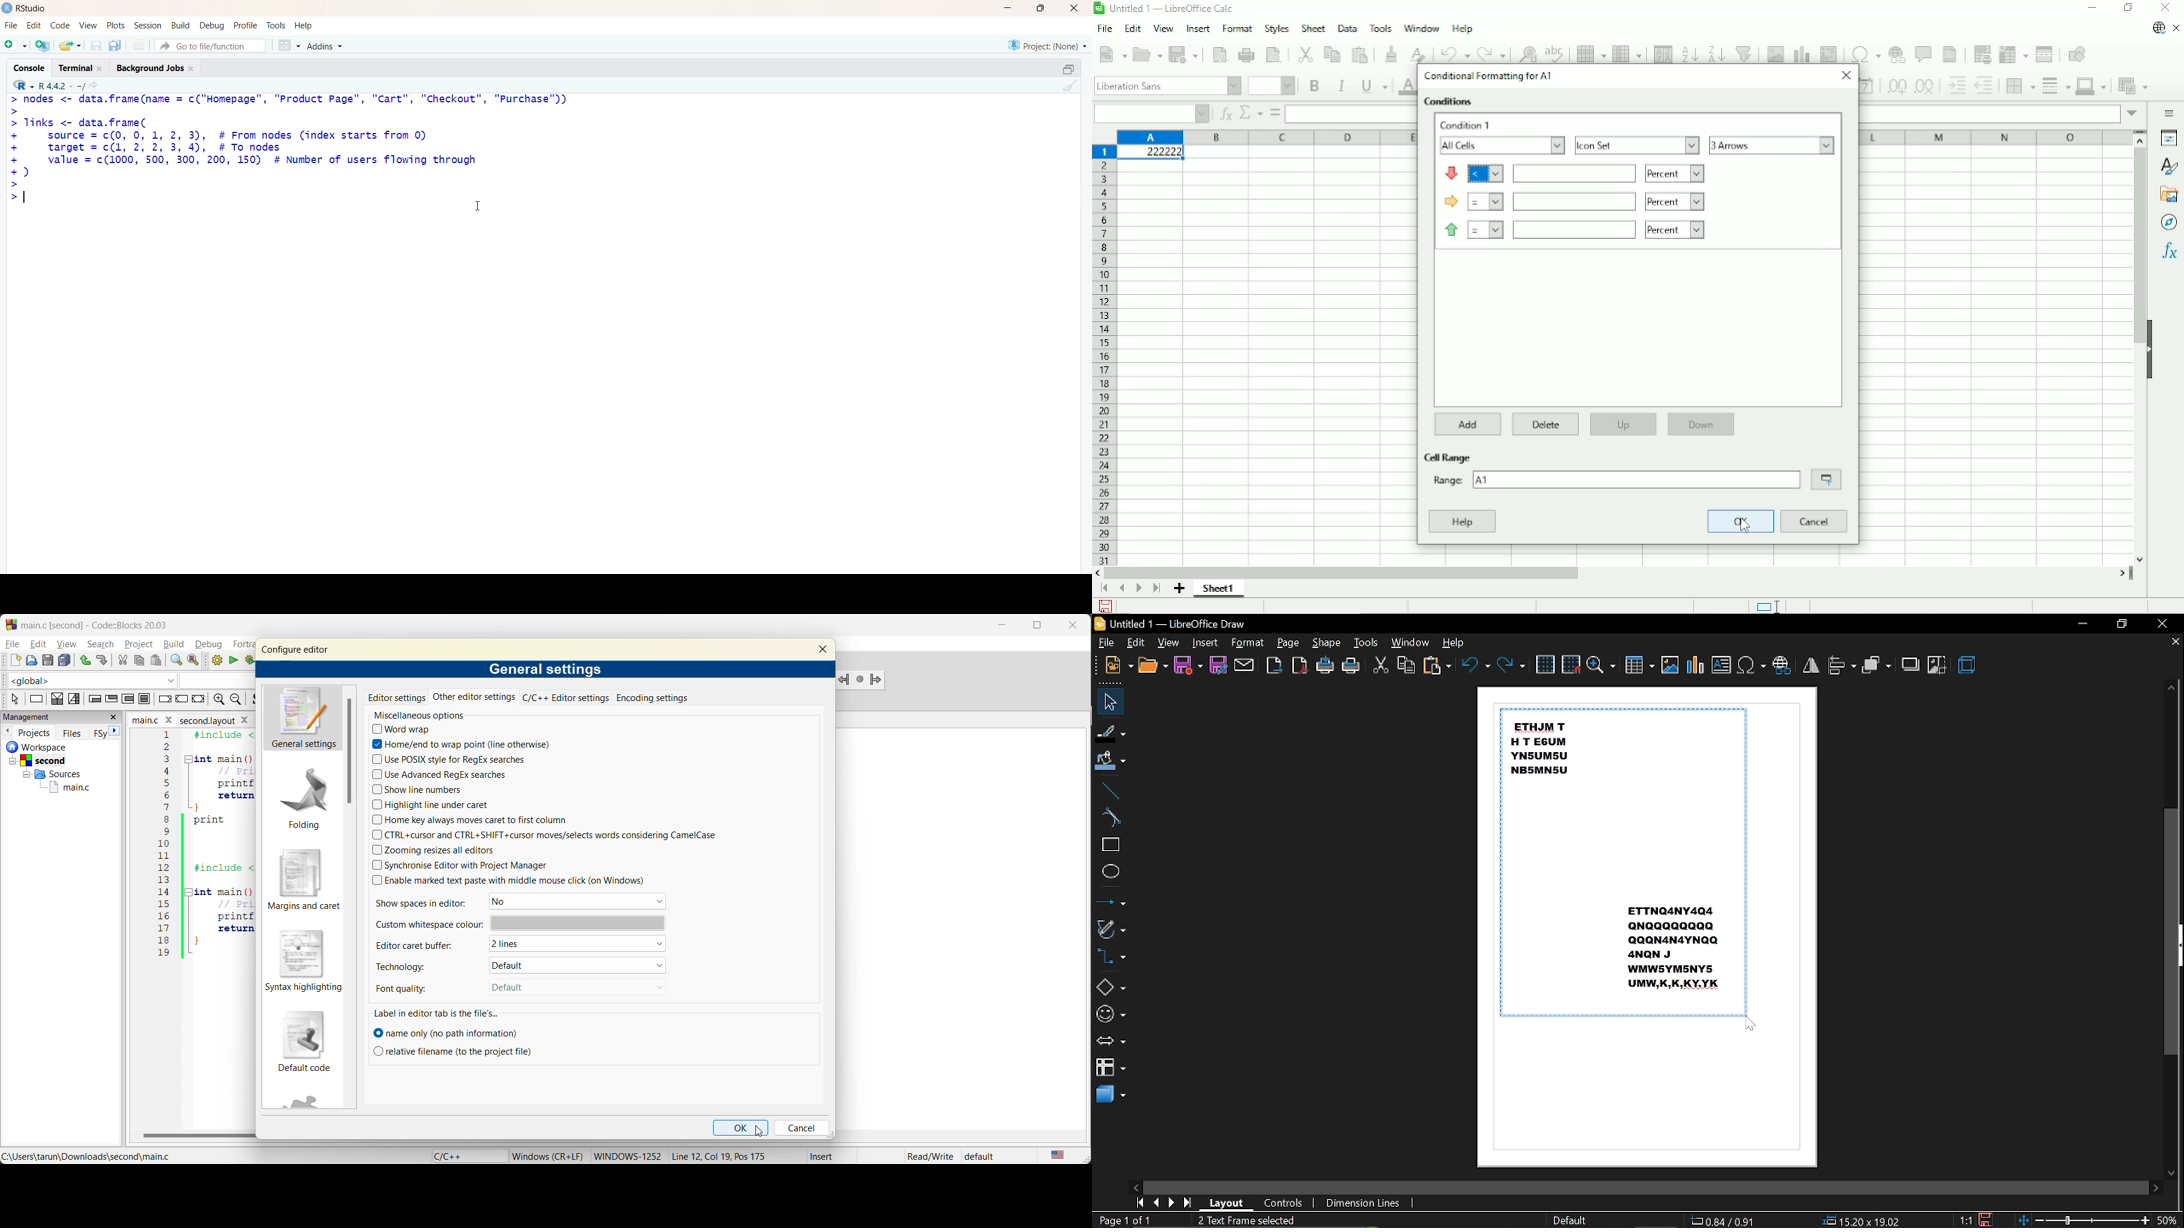  Describe the element at coordinates (1345, 27) in the screenshot. I see `Data` at that location.